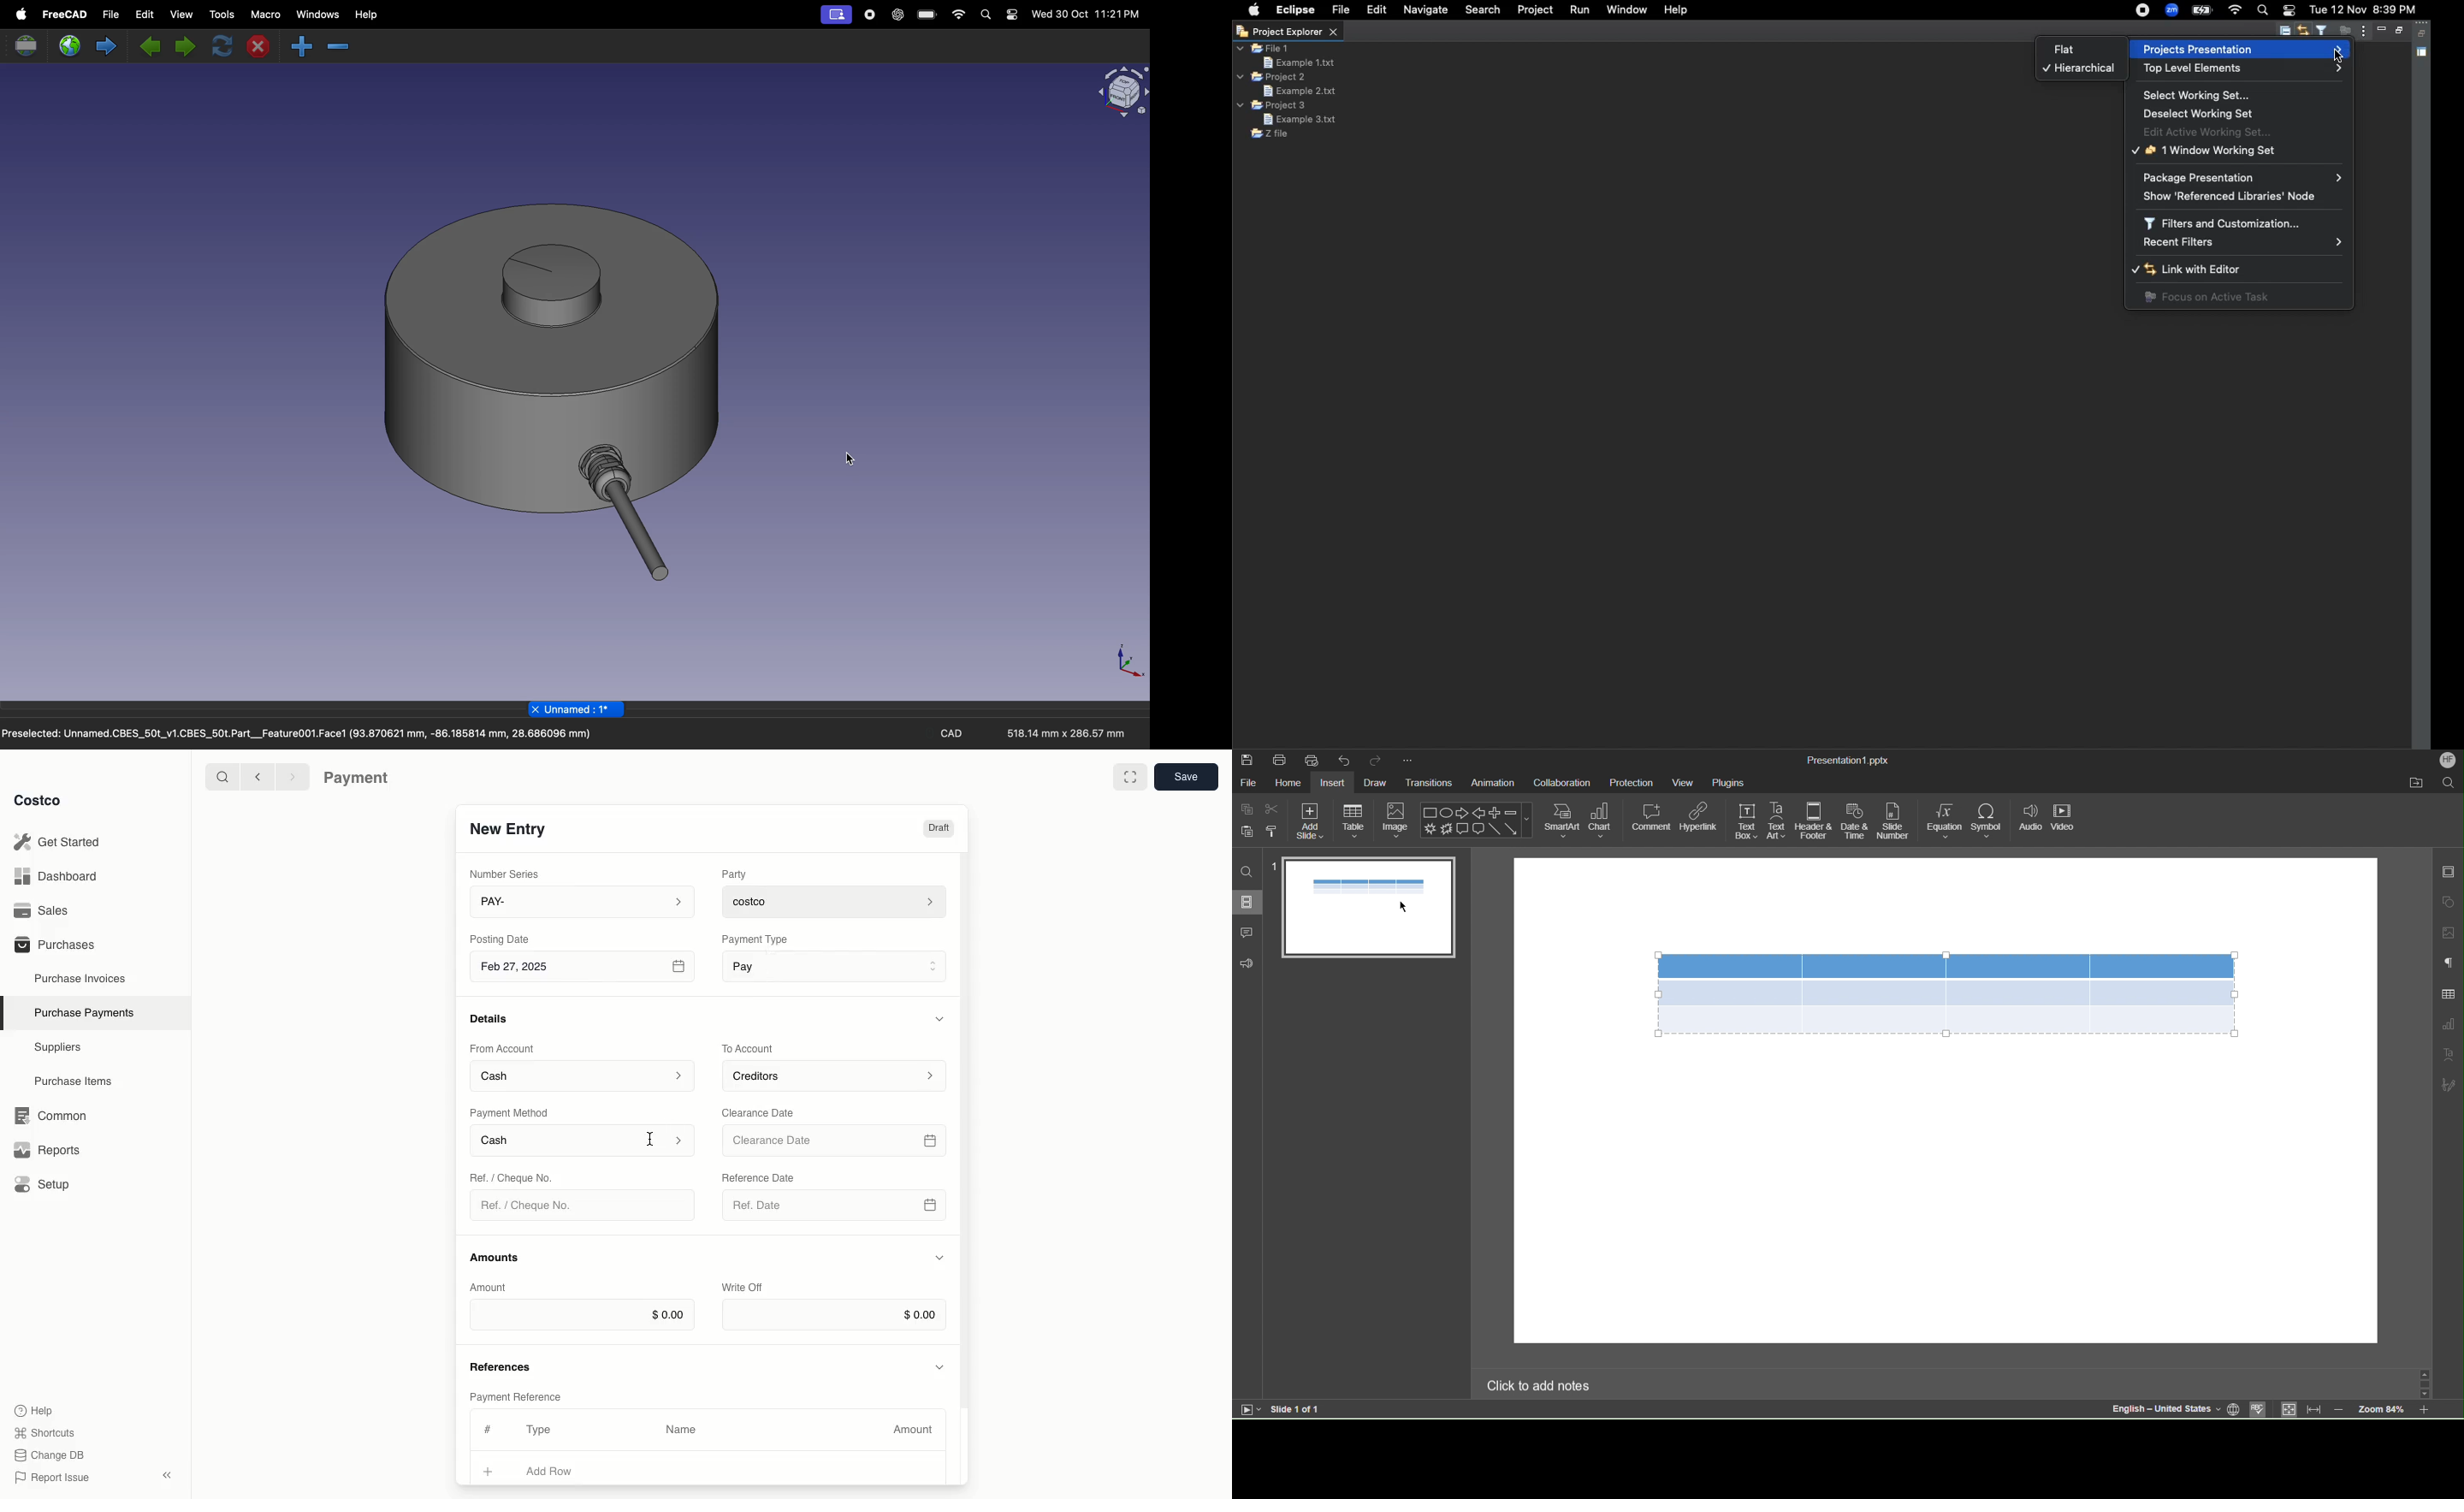  I want to click on English - United States, so click(2165, 1409).